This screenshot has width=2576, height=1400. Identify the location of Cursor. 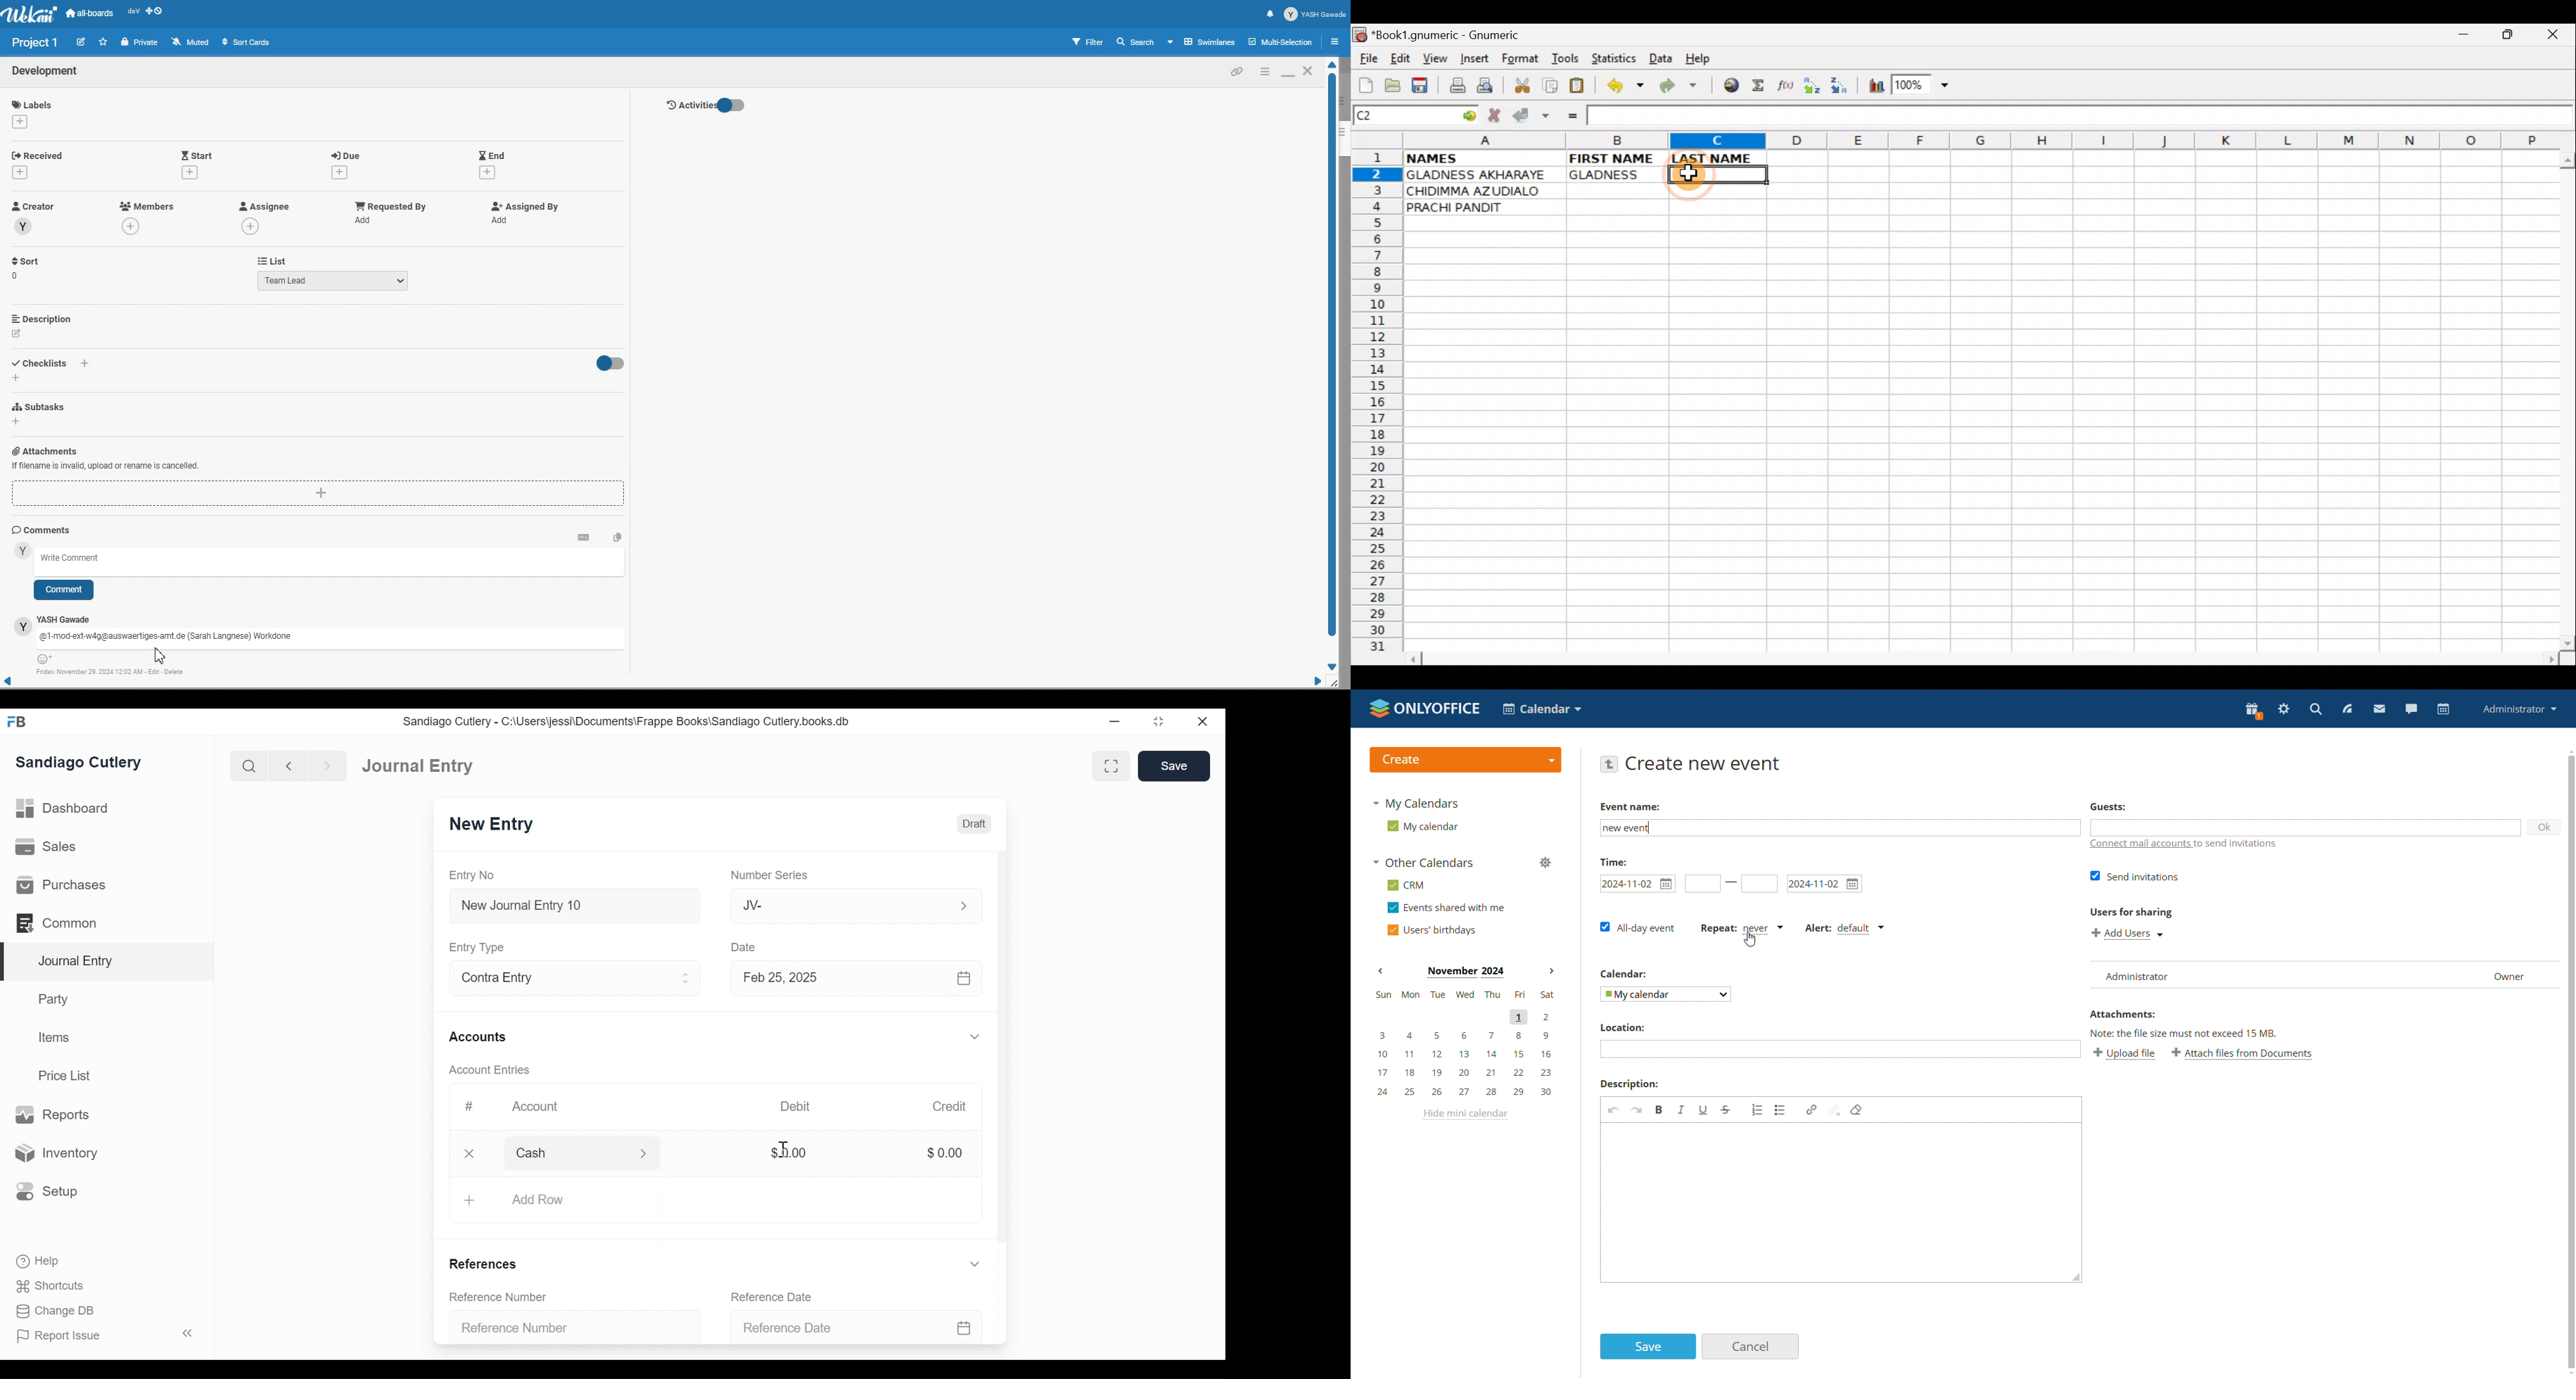
(784, 1149).